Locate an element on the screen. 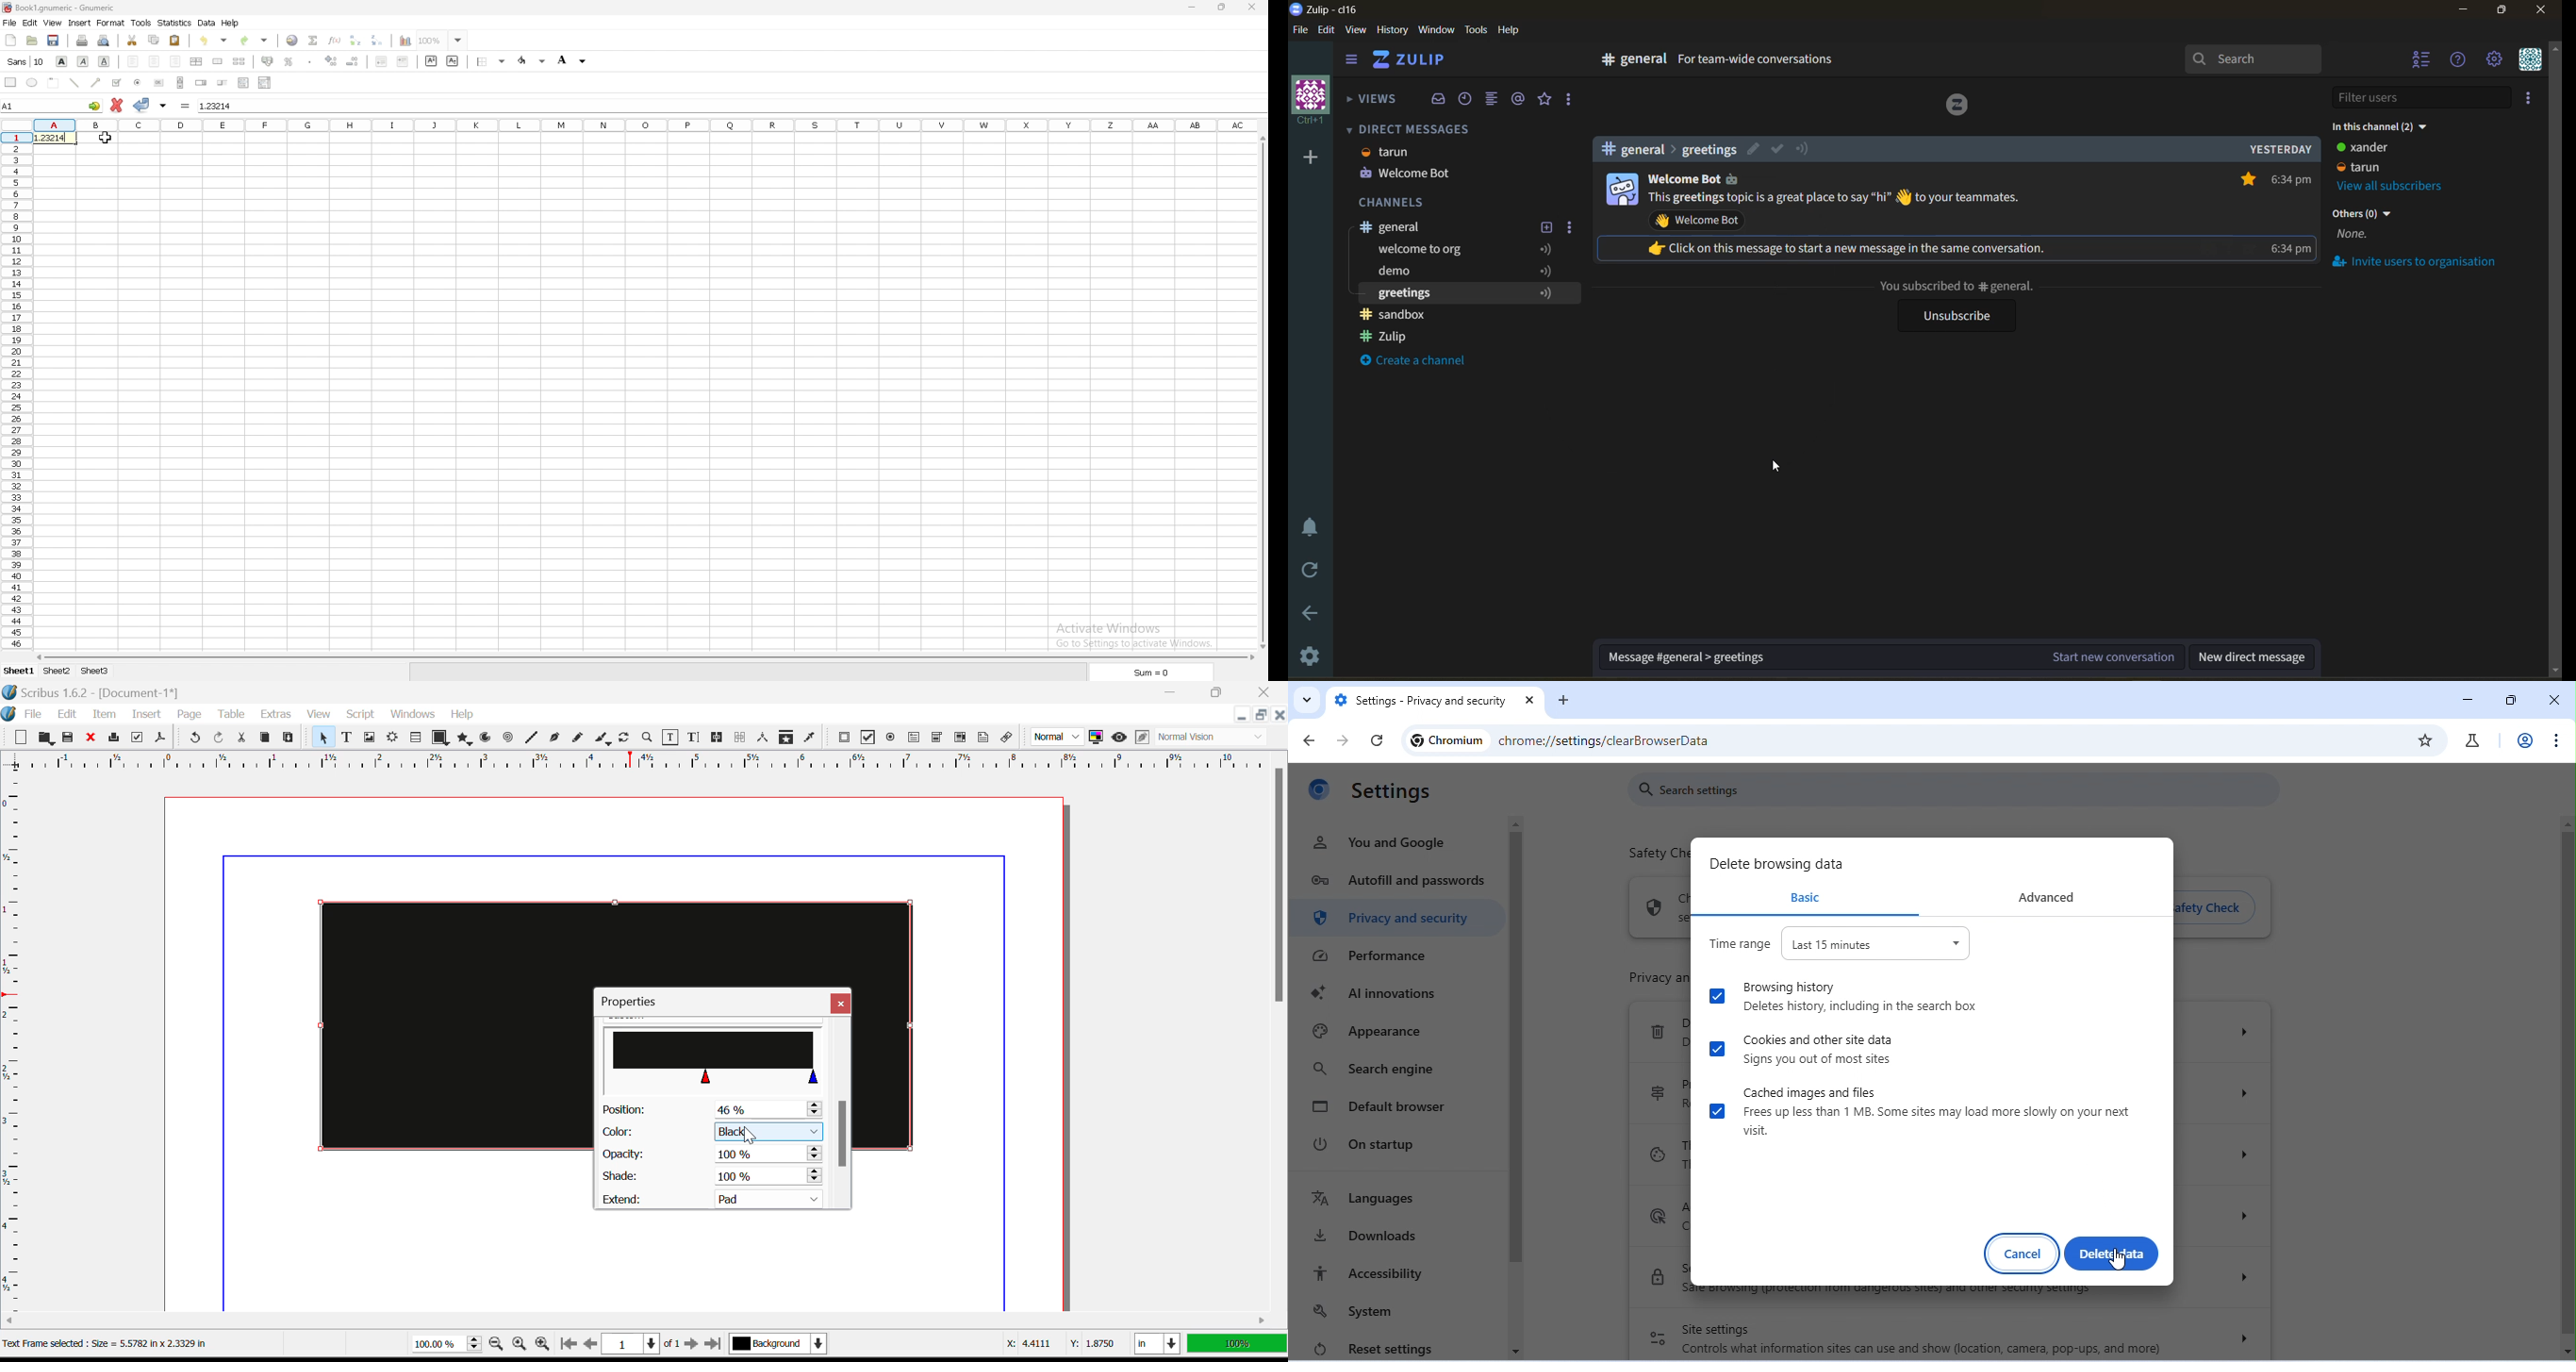 The image size is (2576, 1372). delete icon is located at coordinates (1656, 1032).